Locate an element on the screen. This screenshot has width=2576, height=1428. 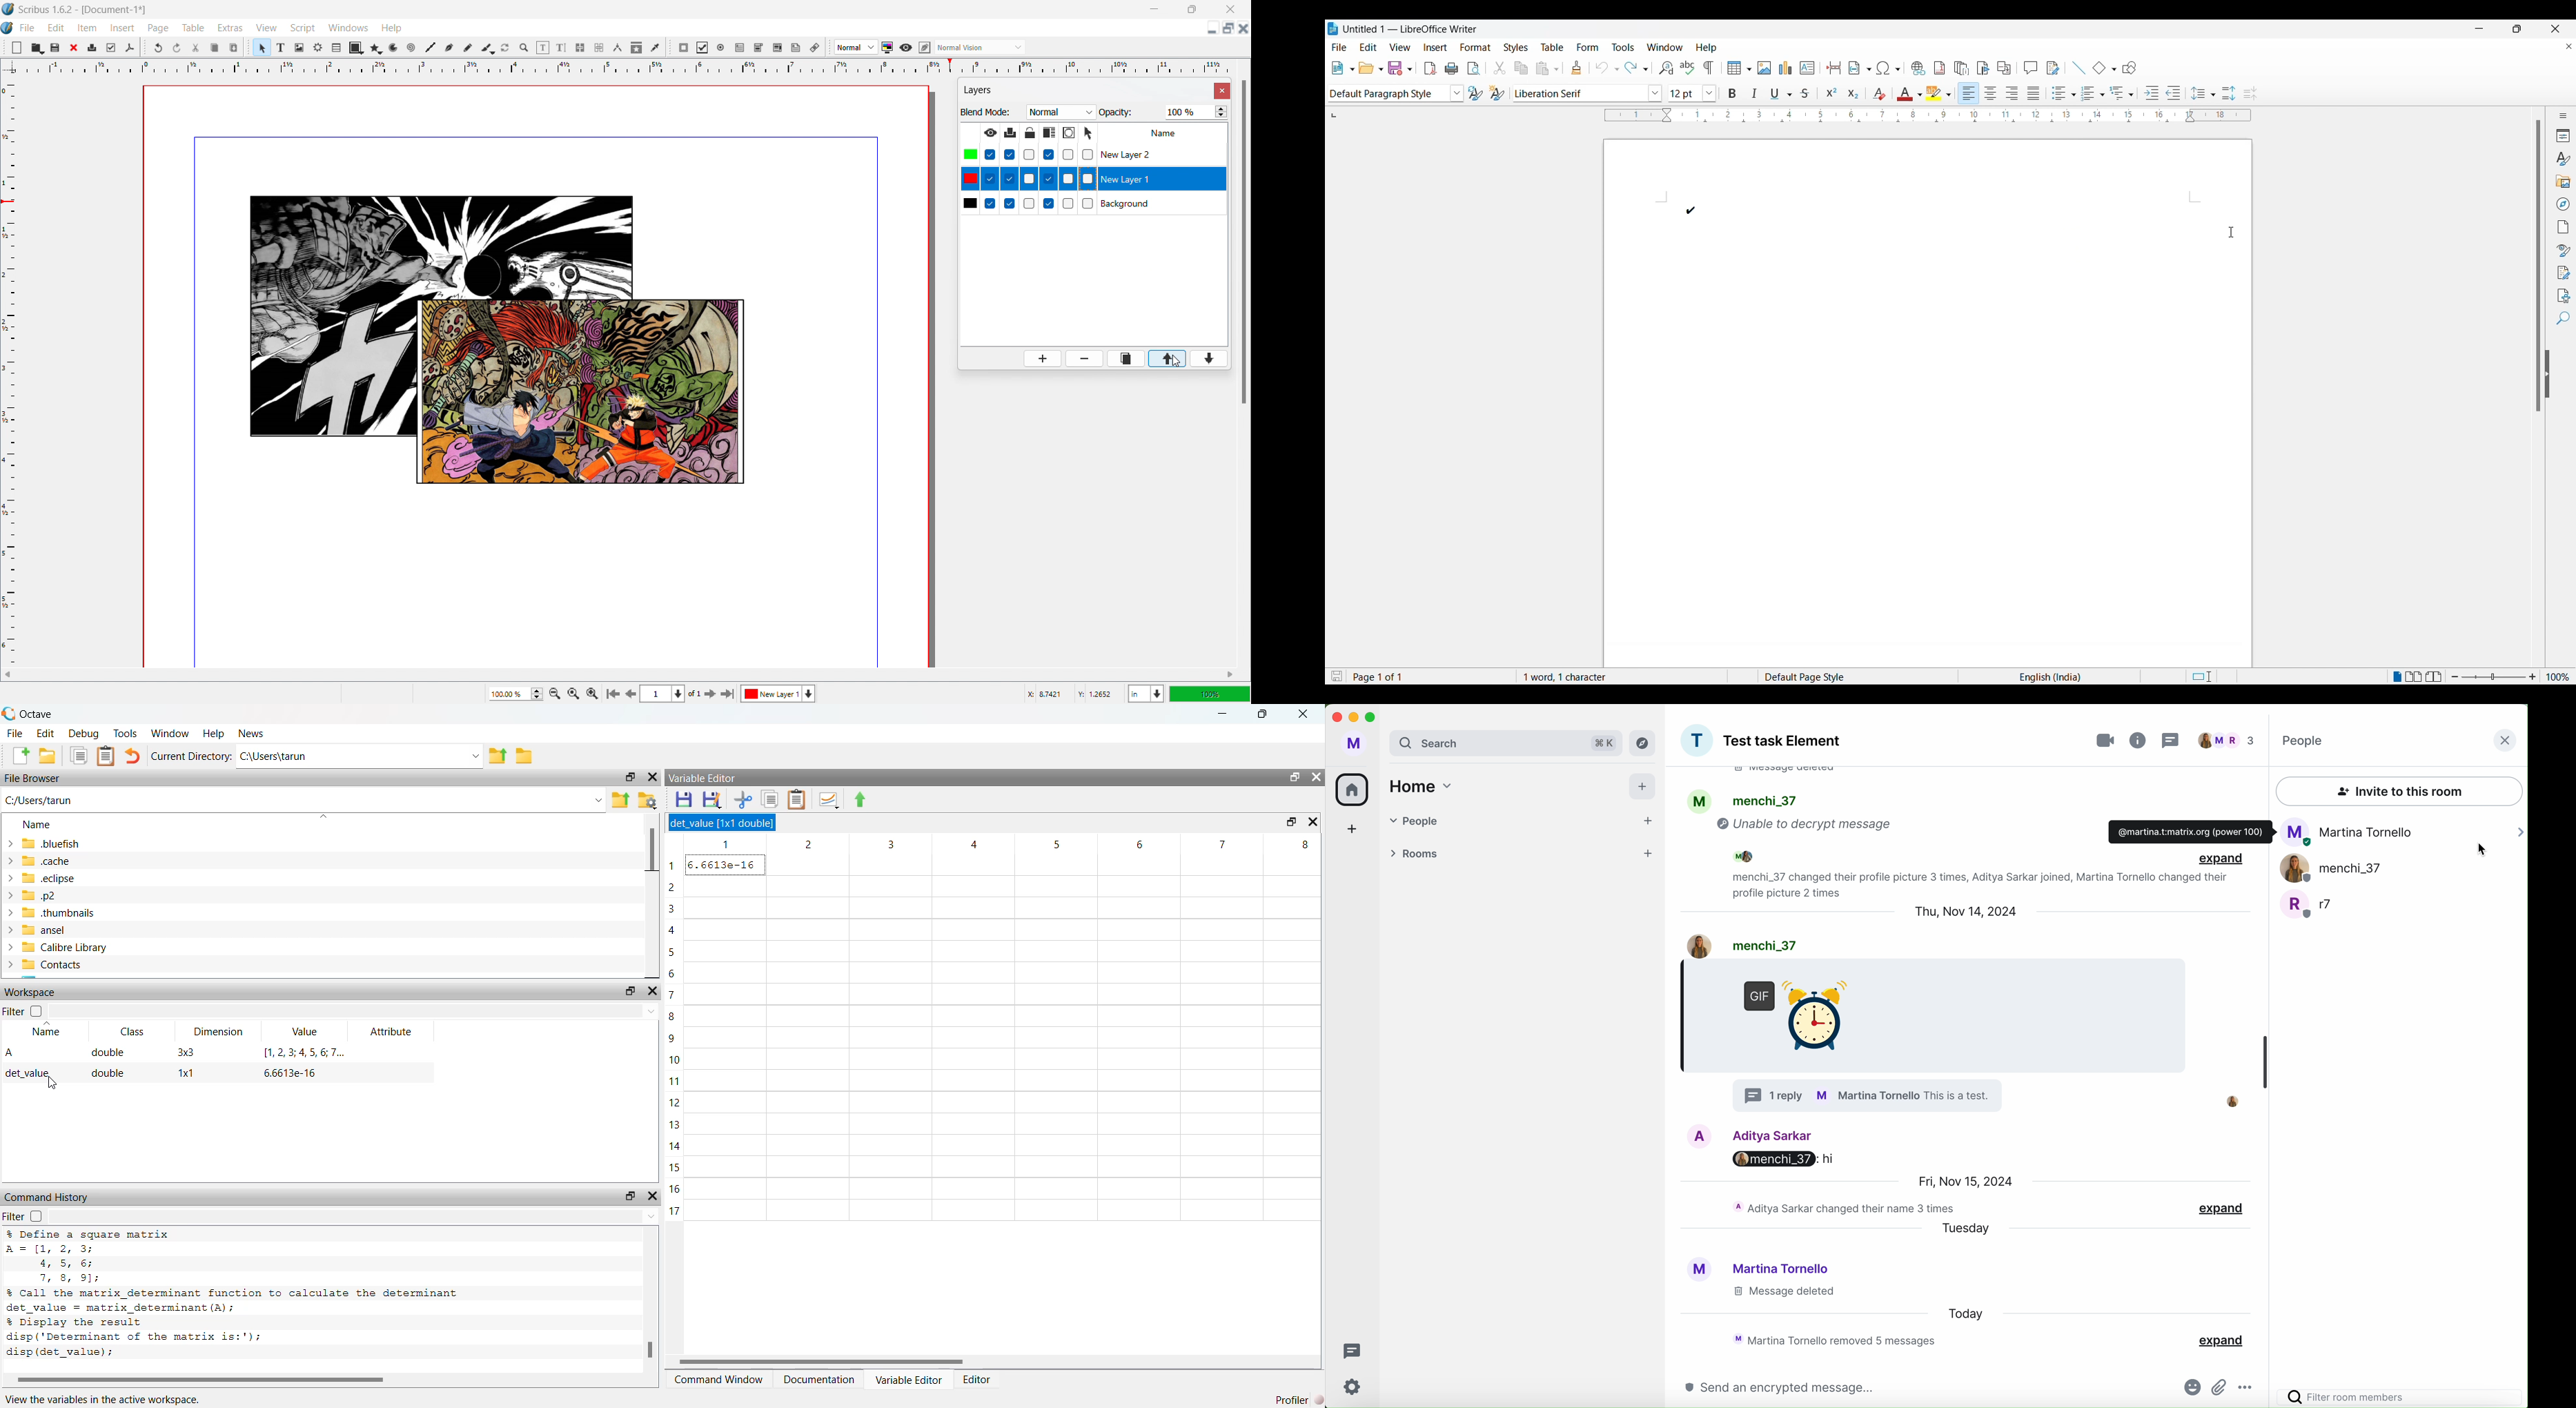
Manage changes is located at coordinates (2564, 271).